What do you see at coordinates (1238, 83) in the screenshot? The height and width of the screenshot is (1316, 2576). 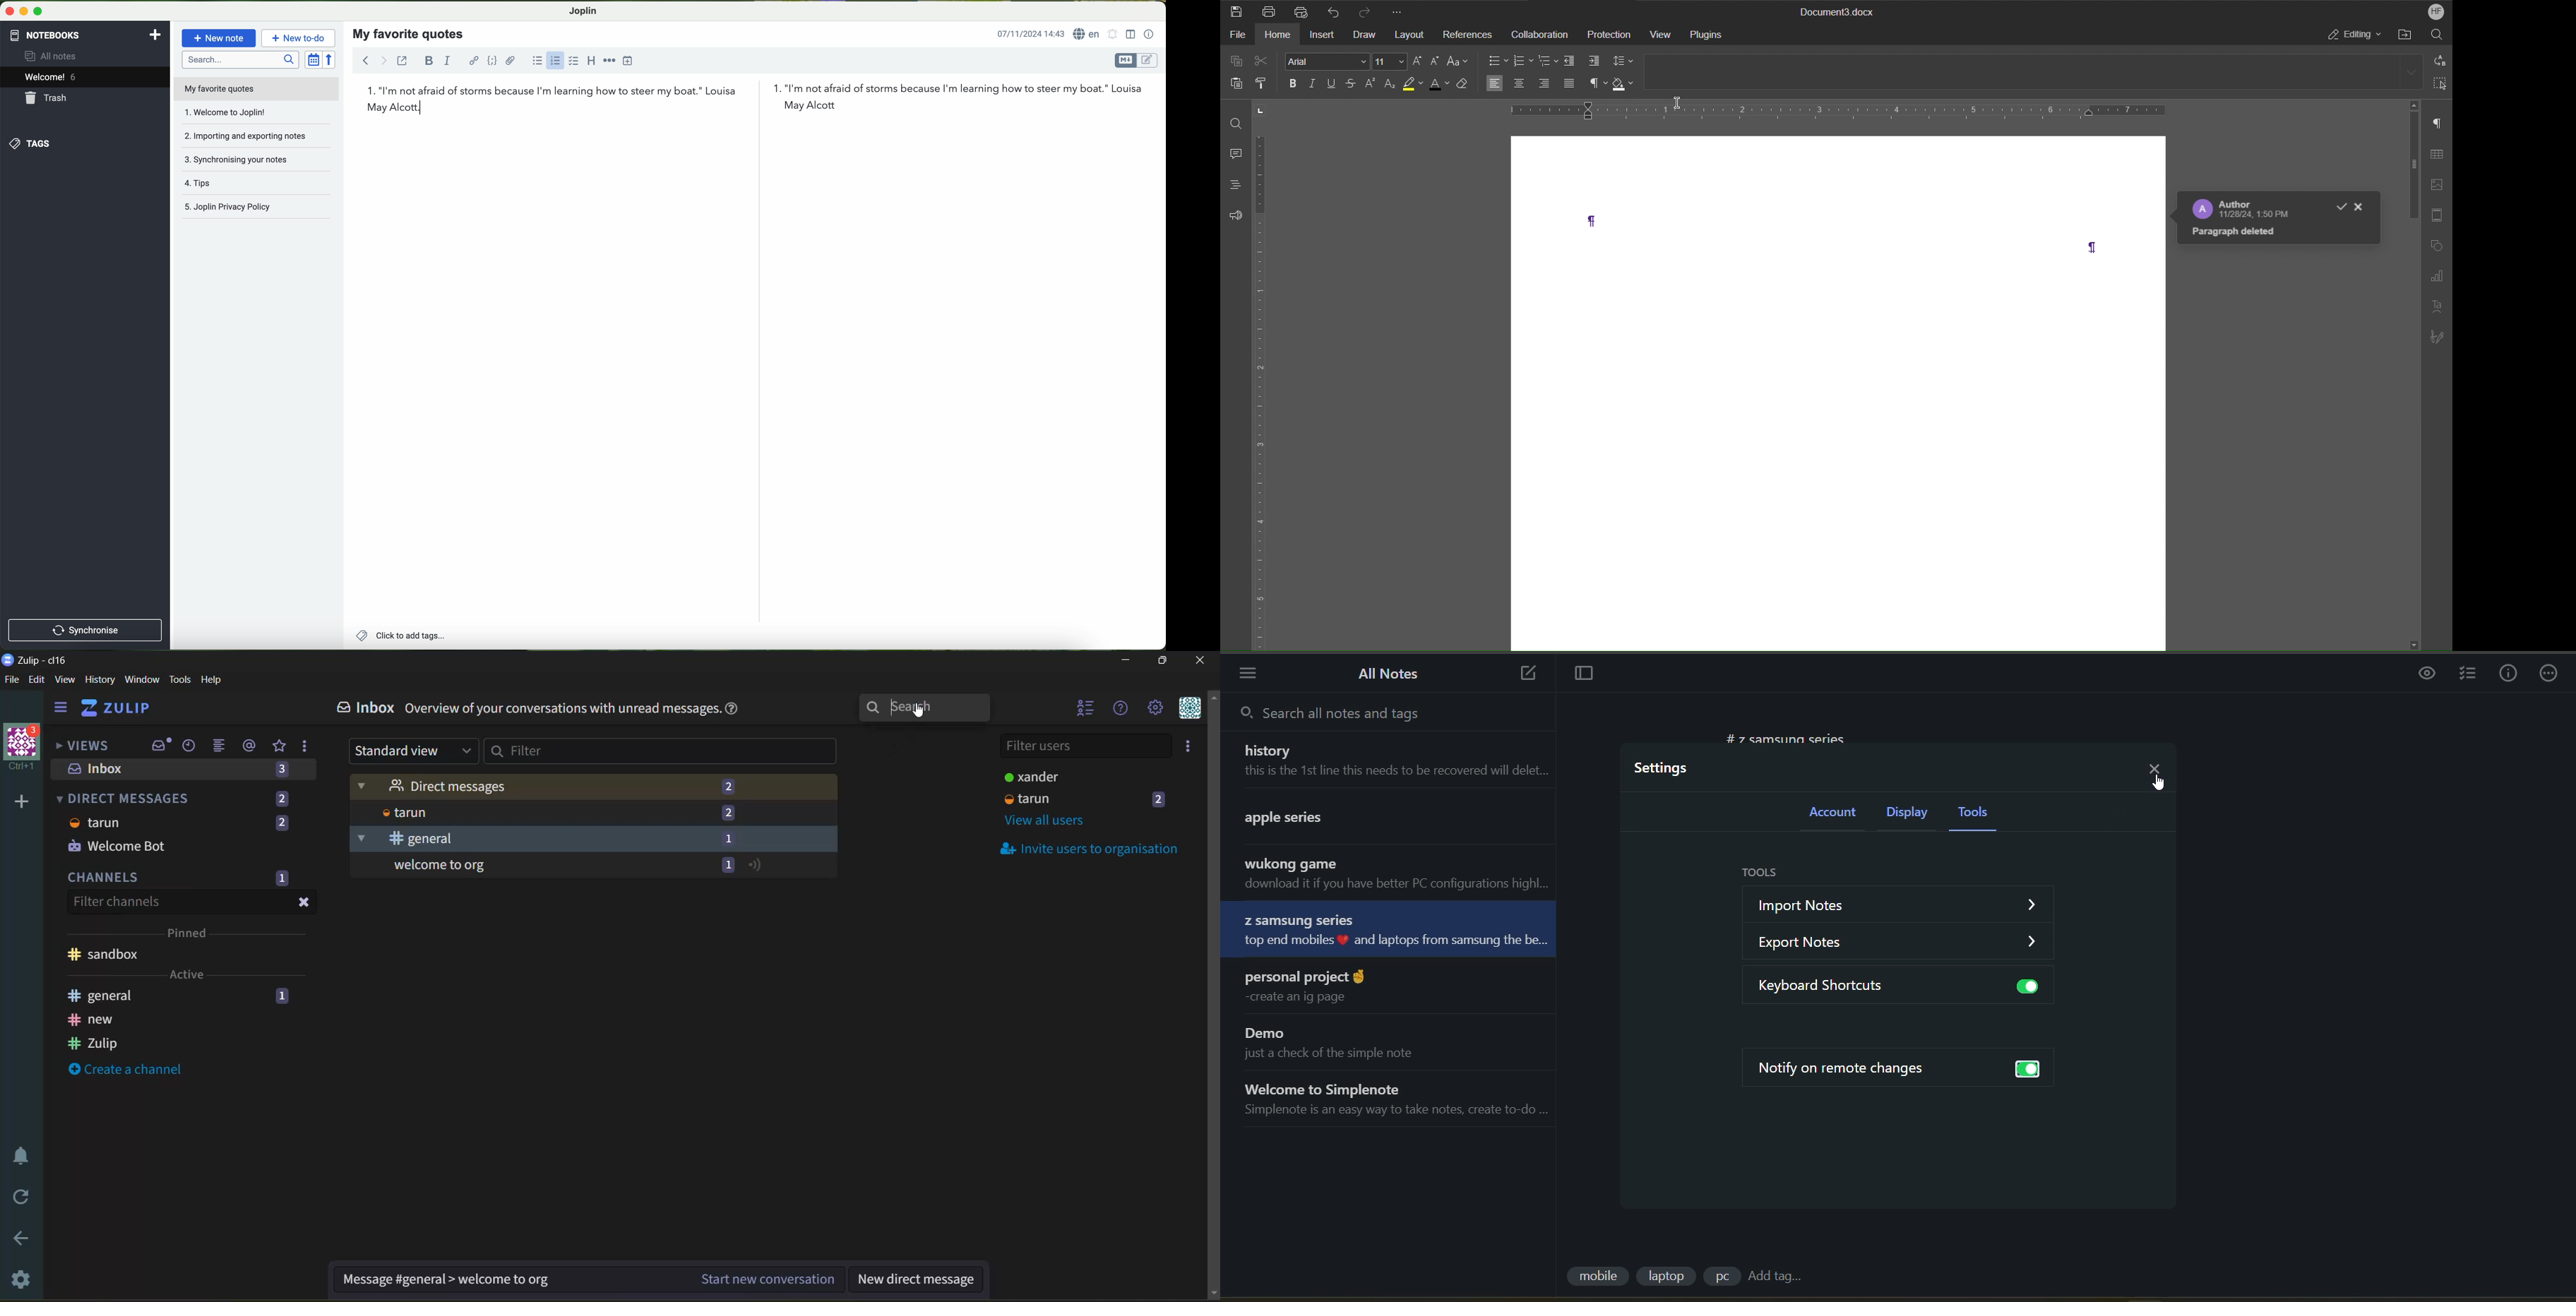 I see `Paste` at bounding box center [1238, 83].